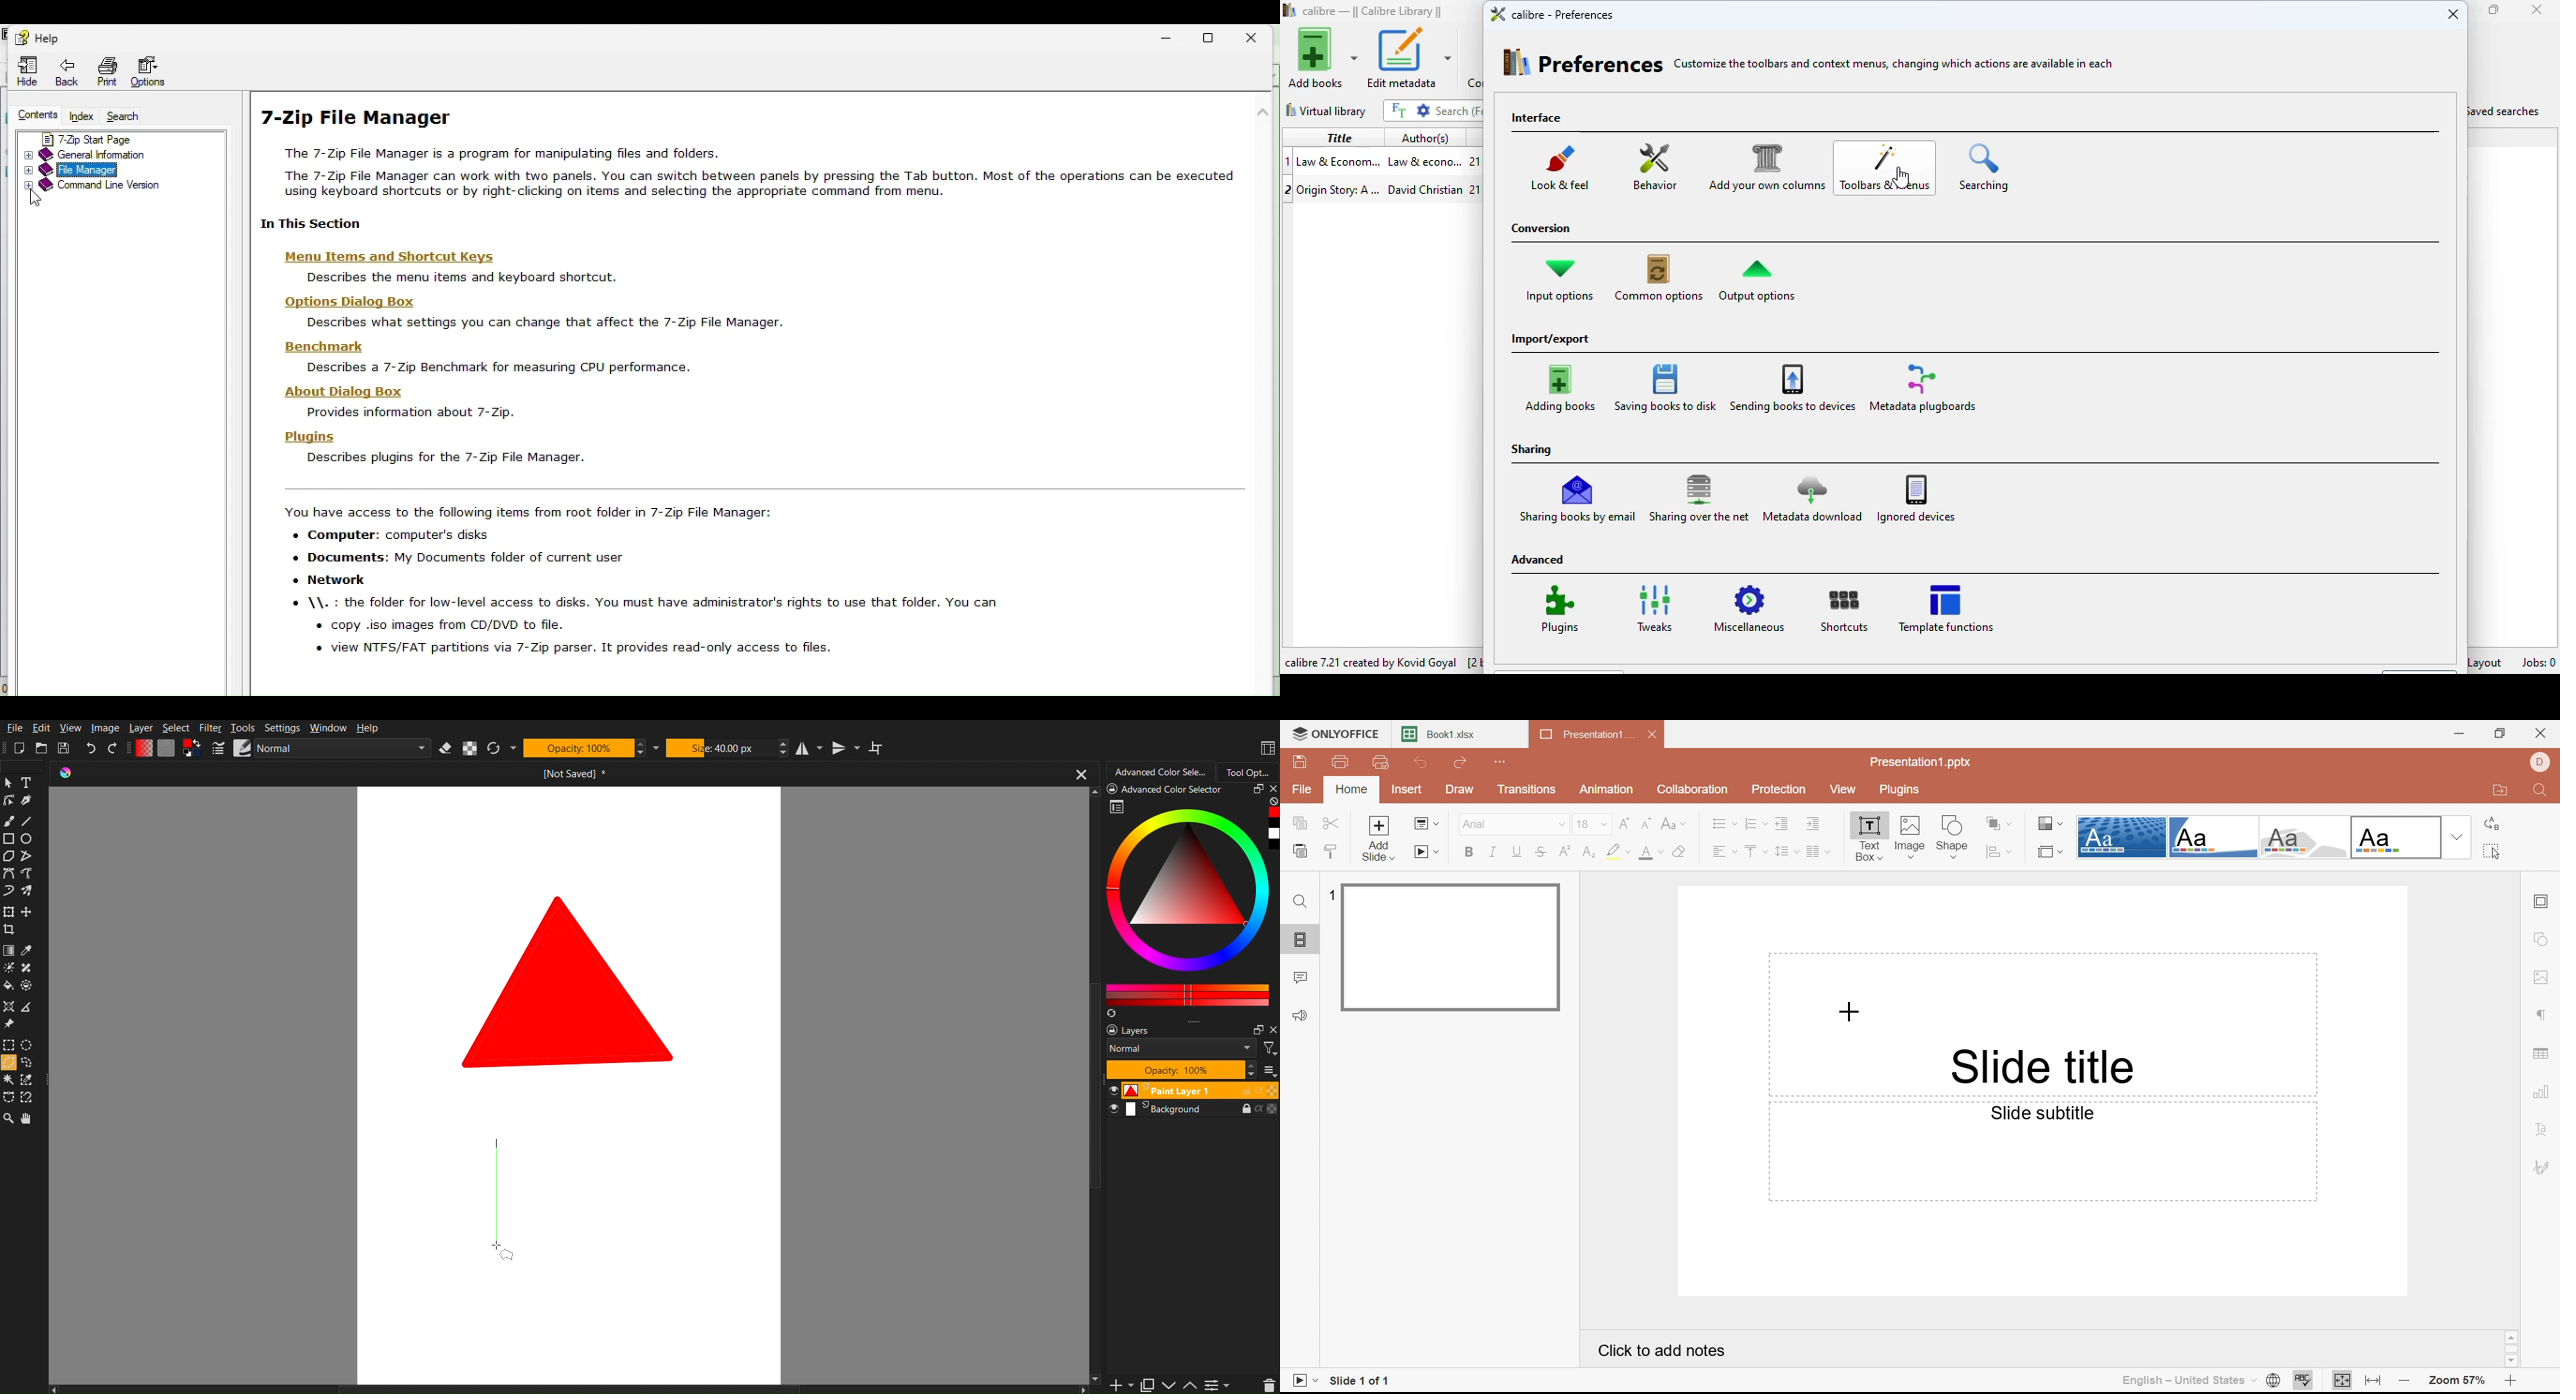 Image resolution: width=2576 pixels, height=1400 pixels. What do you see at coordinates (177, 728) in the screenshot?
I see `Select` at bounding box center [177, 728].